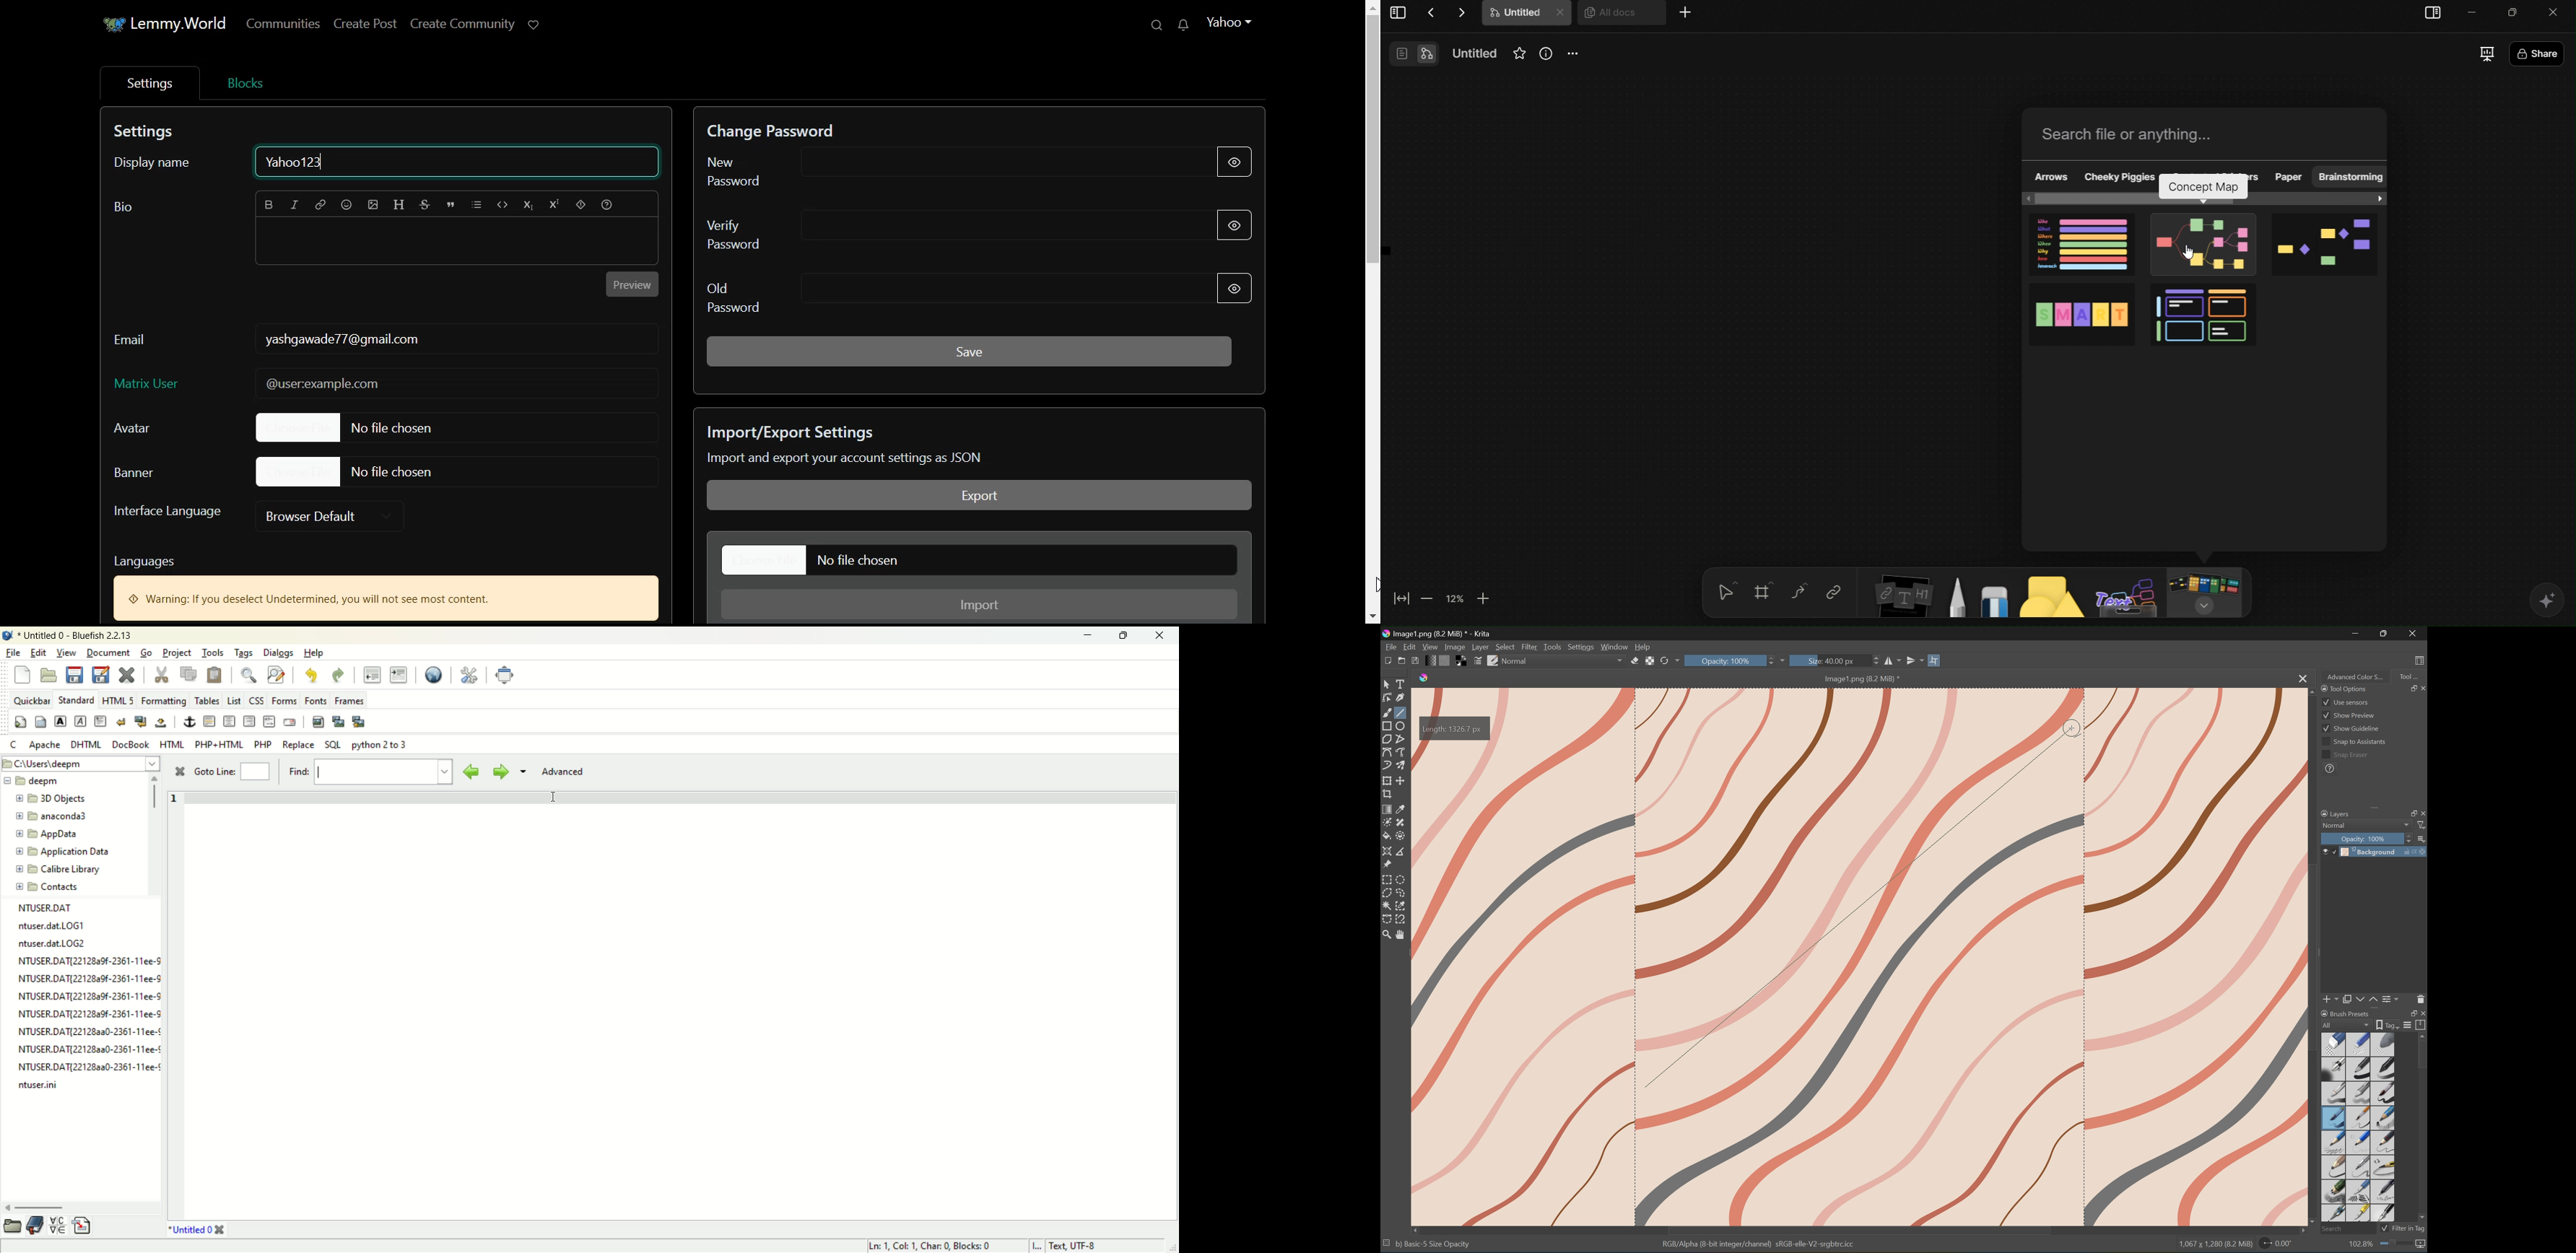 The width and height of the screenshot is (2576, 1260). What do you see at coordinates (318, 722) in the screenshot?
I see `insert image` at bounding box center [318, 722].